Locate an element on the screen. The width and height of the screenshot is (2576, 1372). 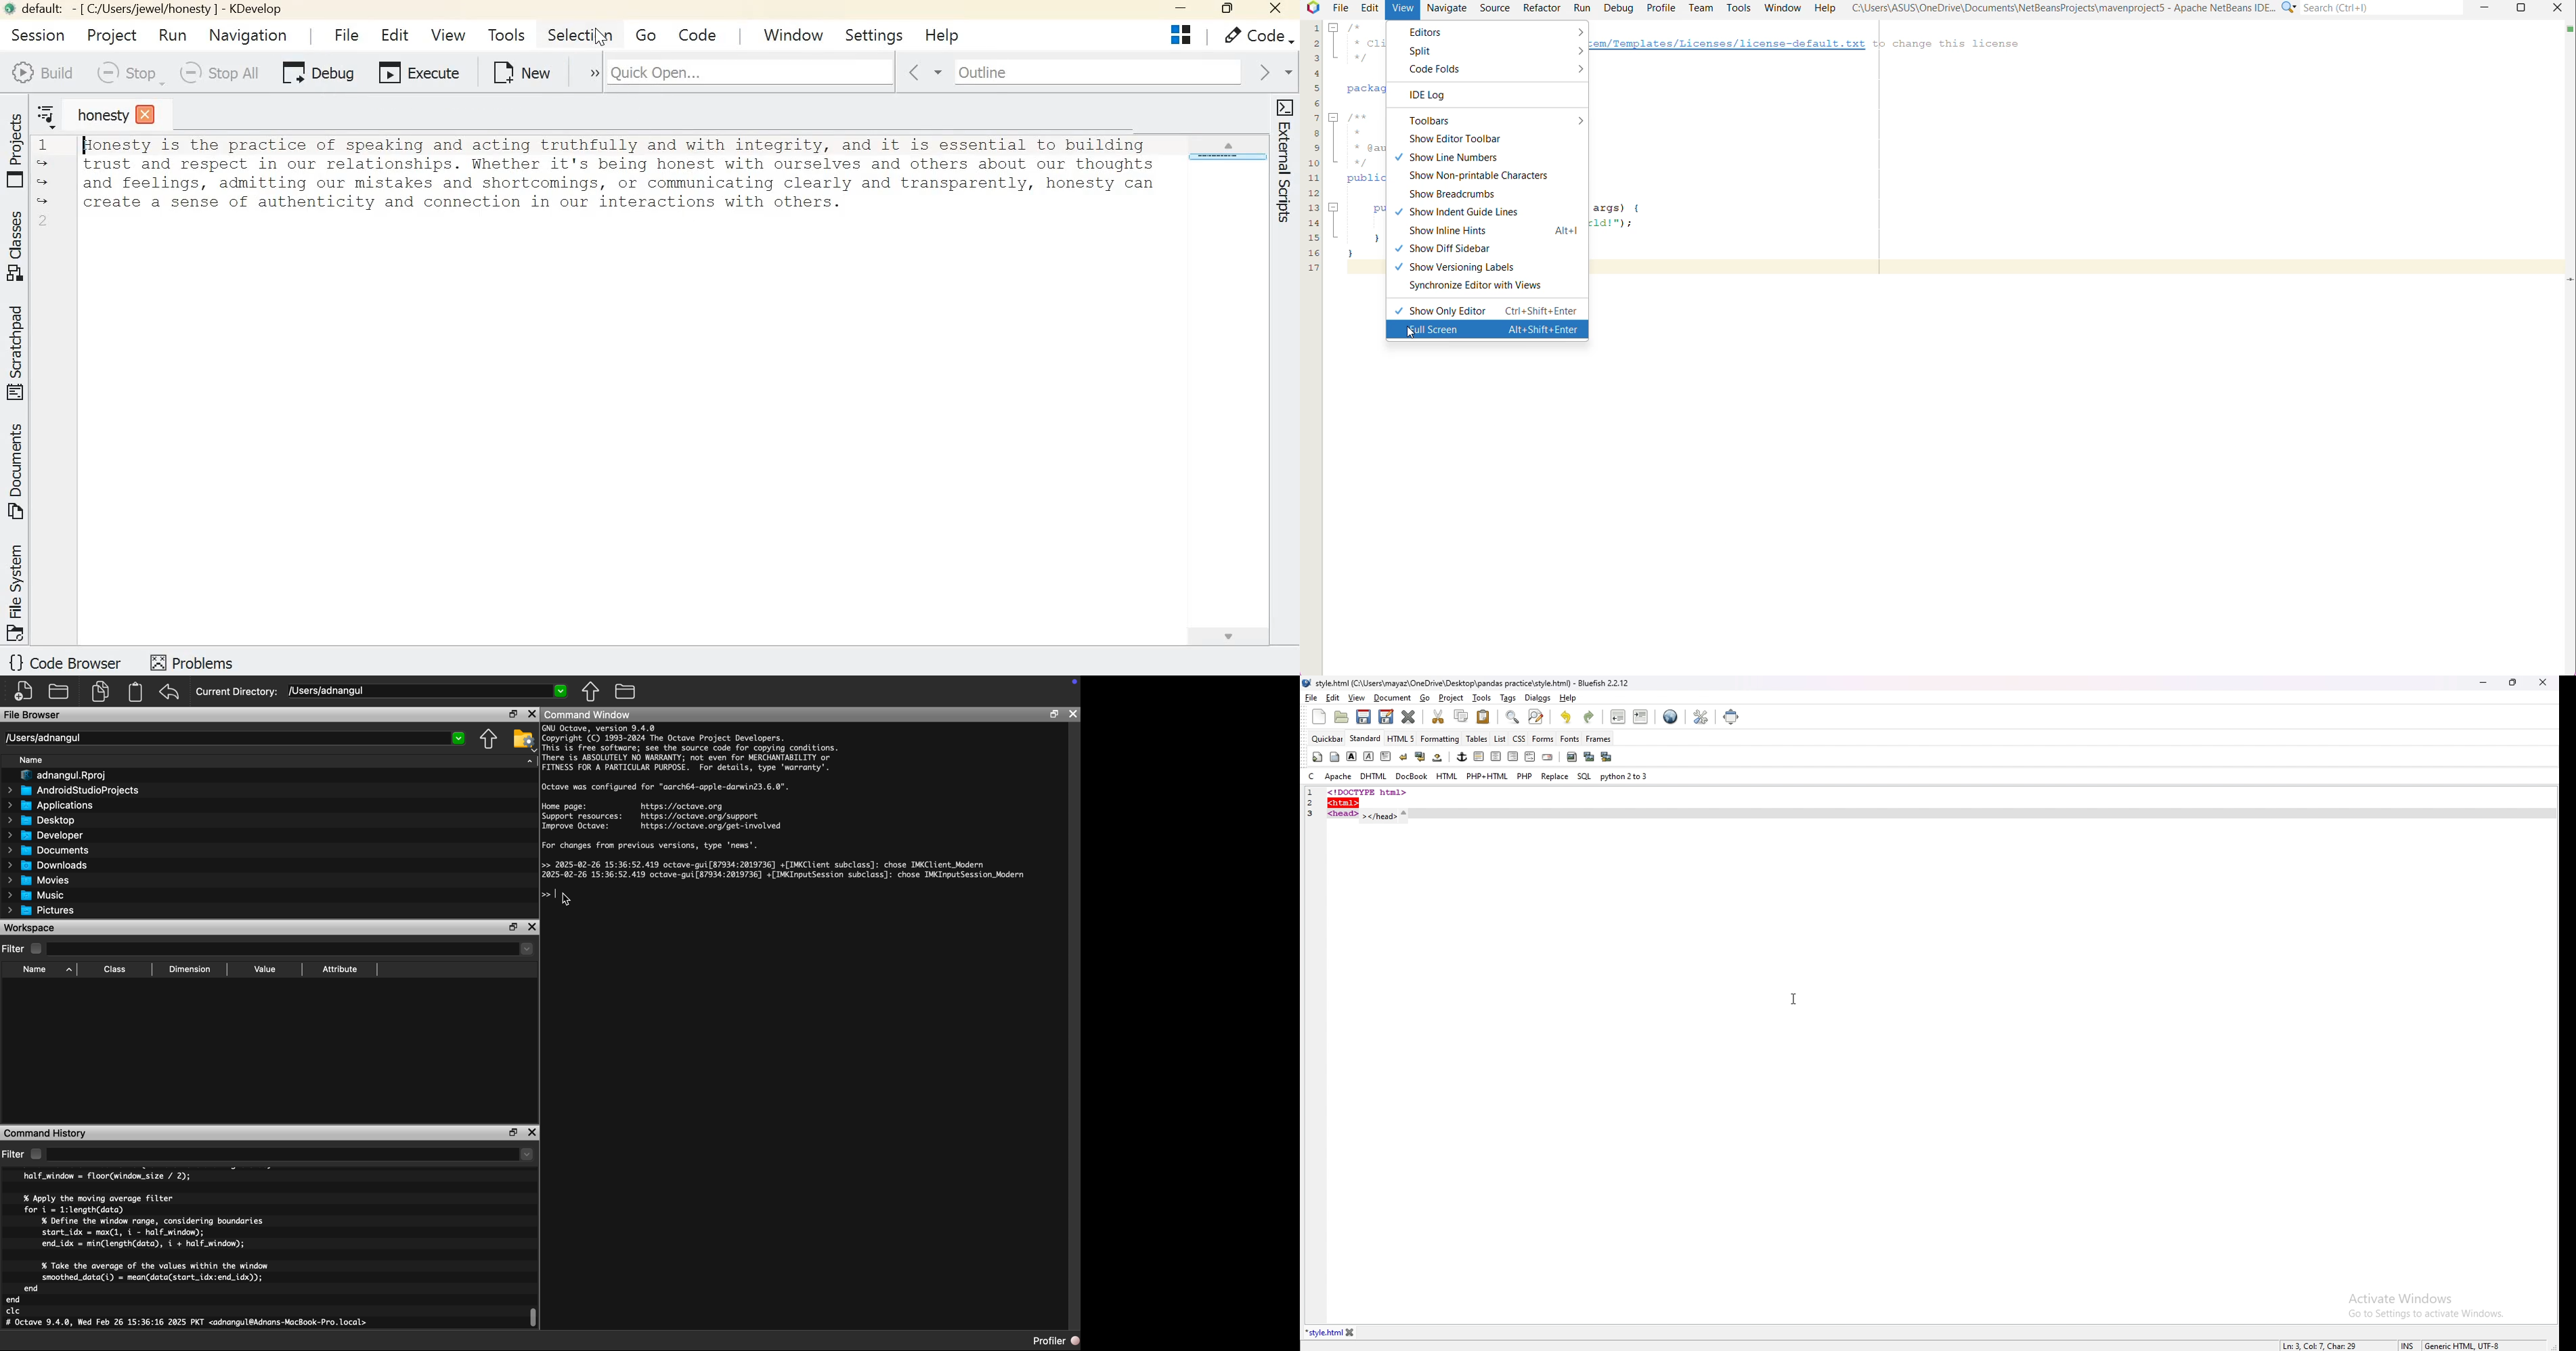
Checkbox is located at coordinates (36, 1155).